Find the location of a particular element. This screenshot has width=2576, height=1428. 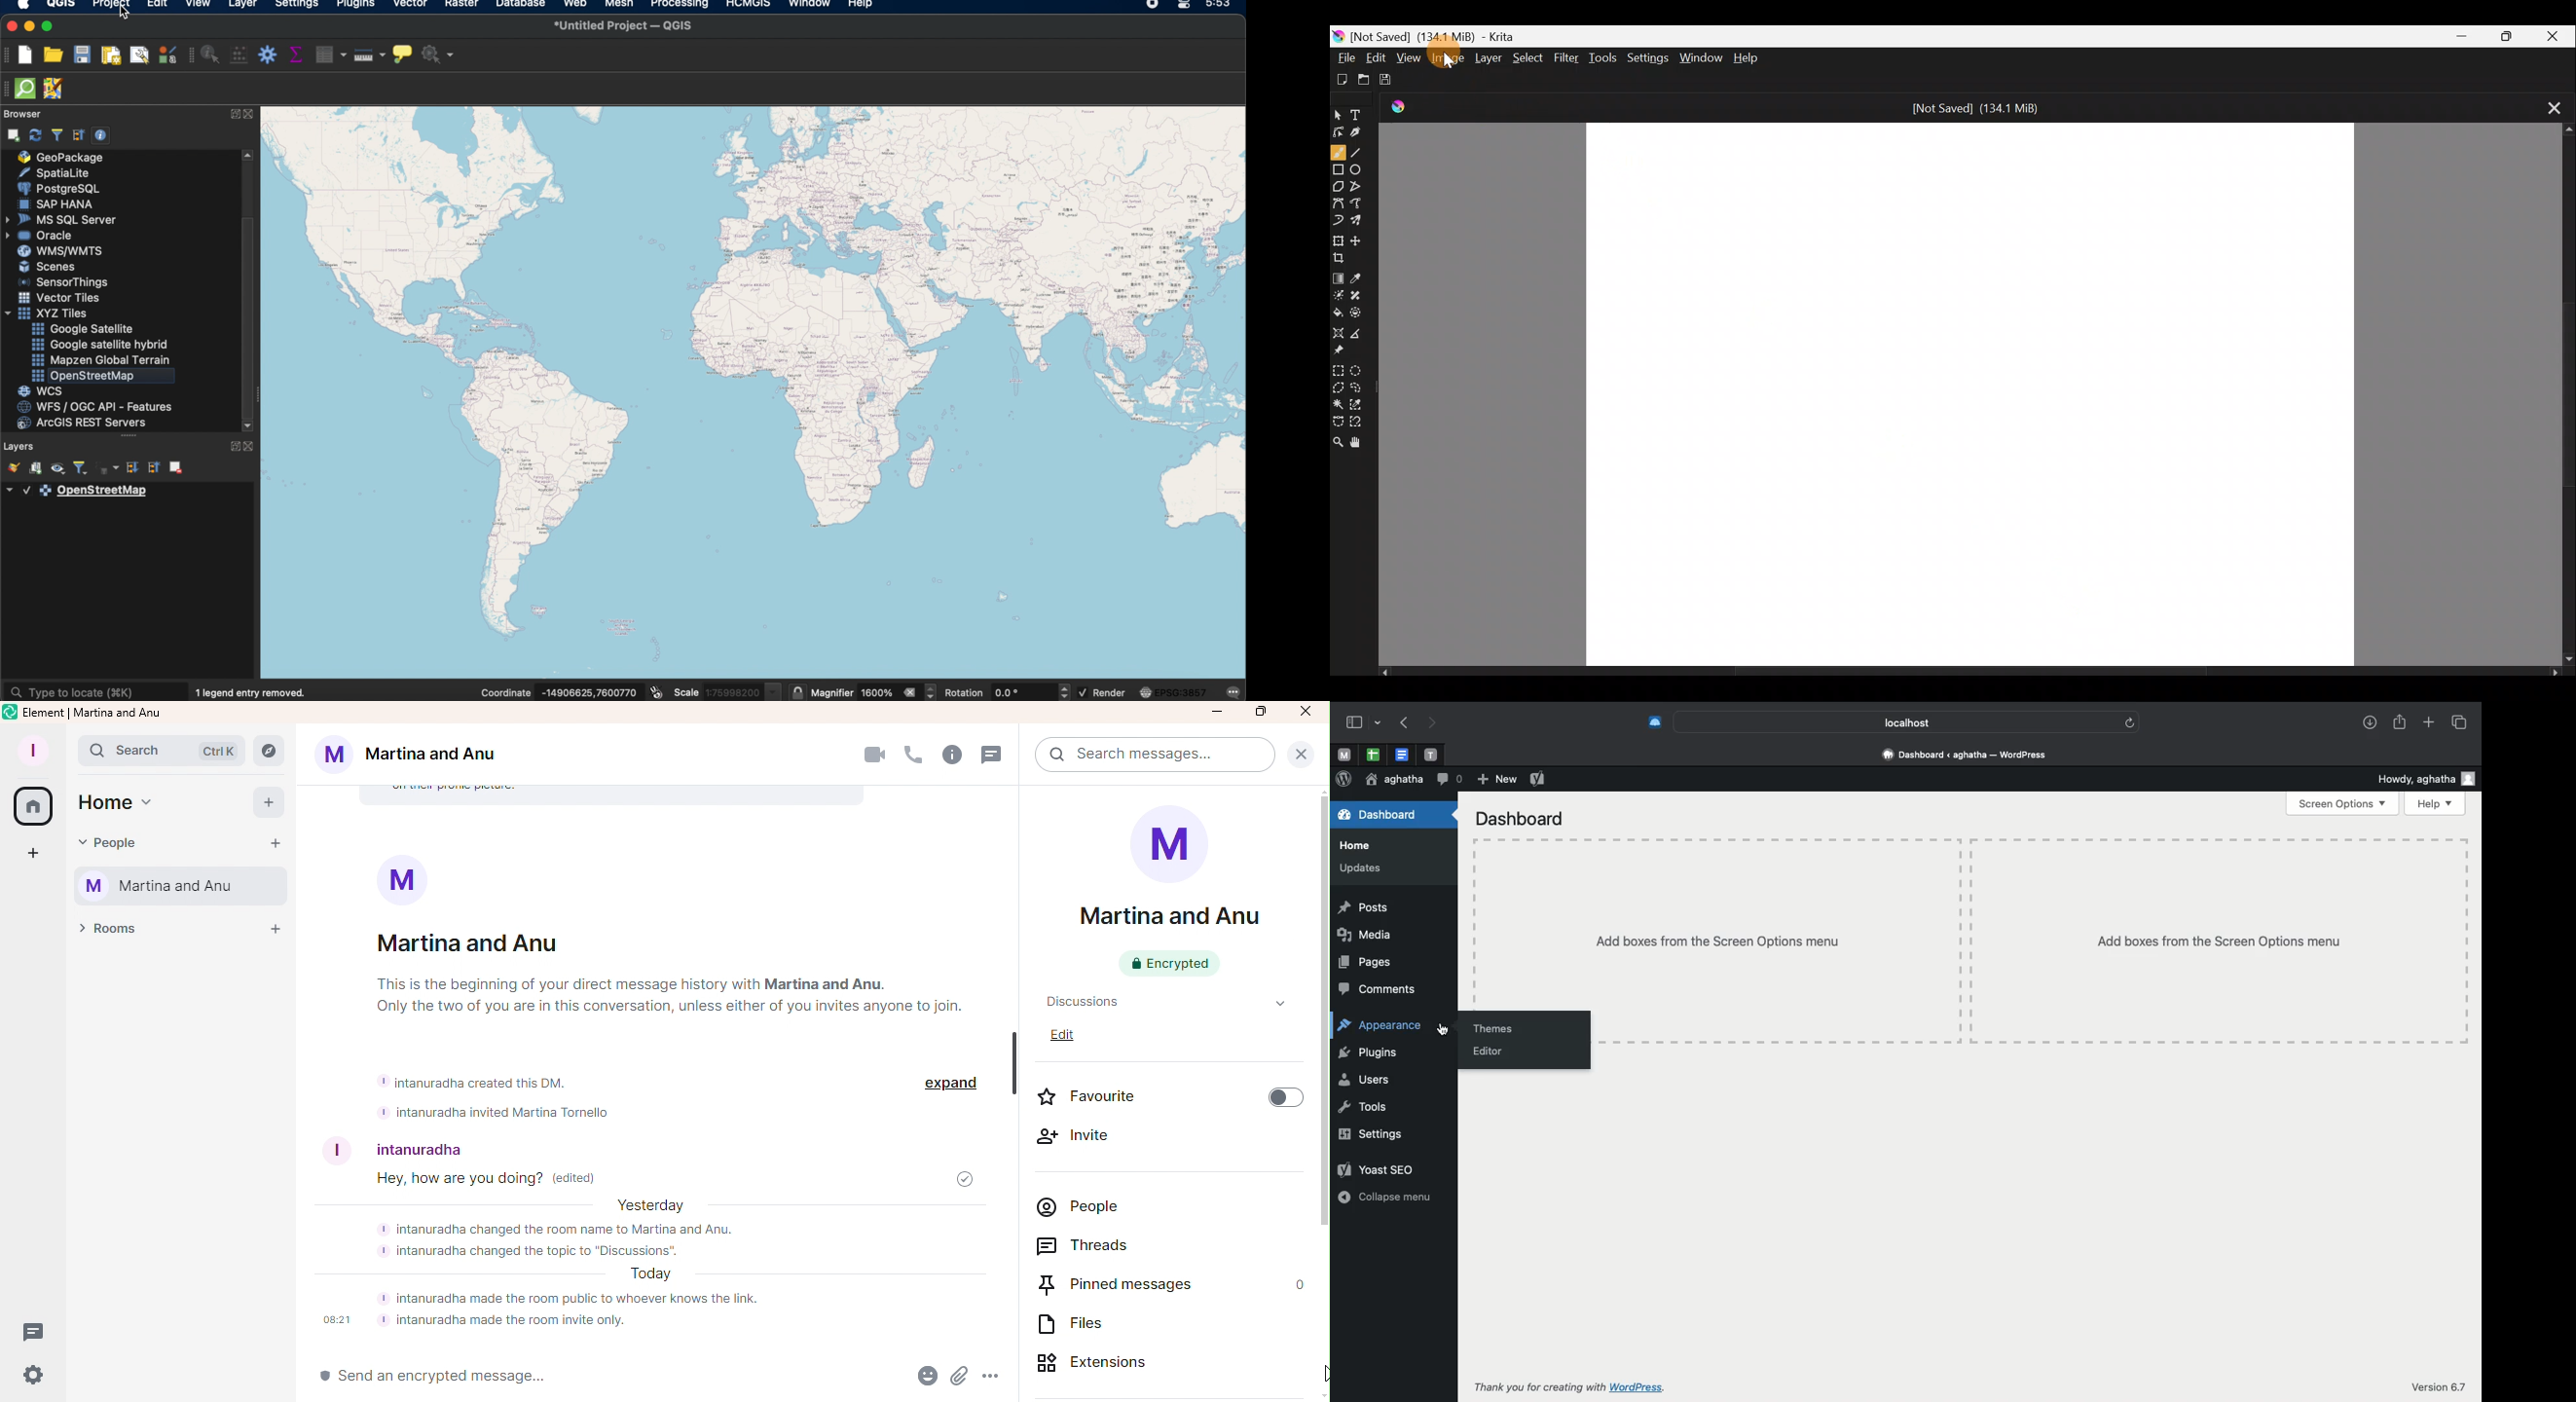

Attachment is located at coordinates (962, 1379).